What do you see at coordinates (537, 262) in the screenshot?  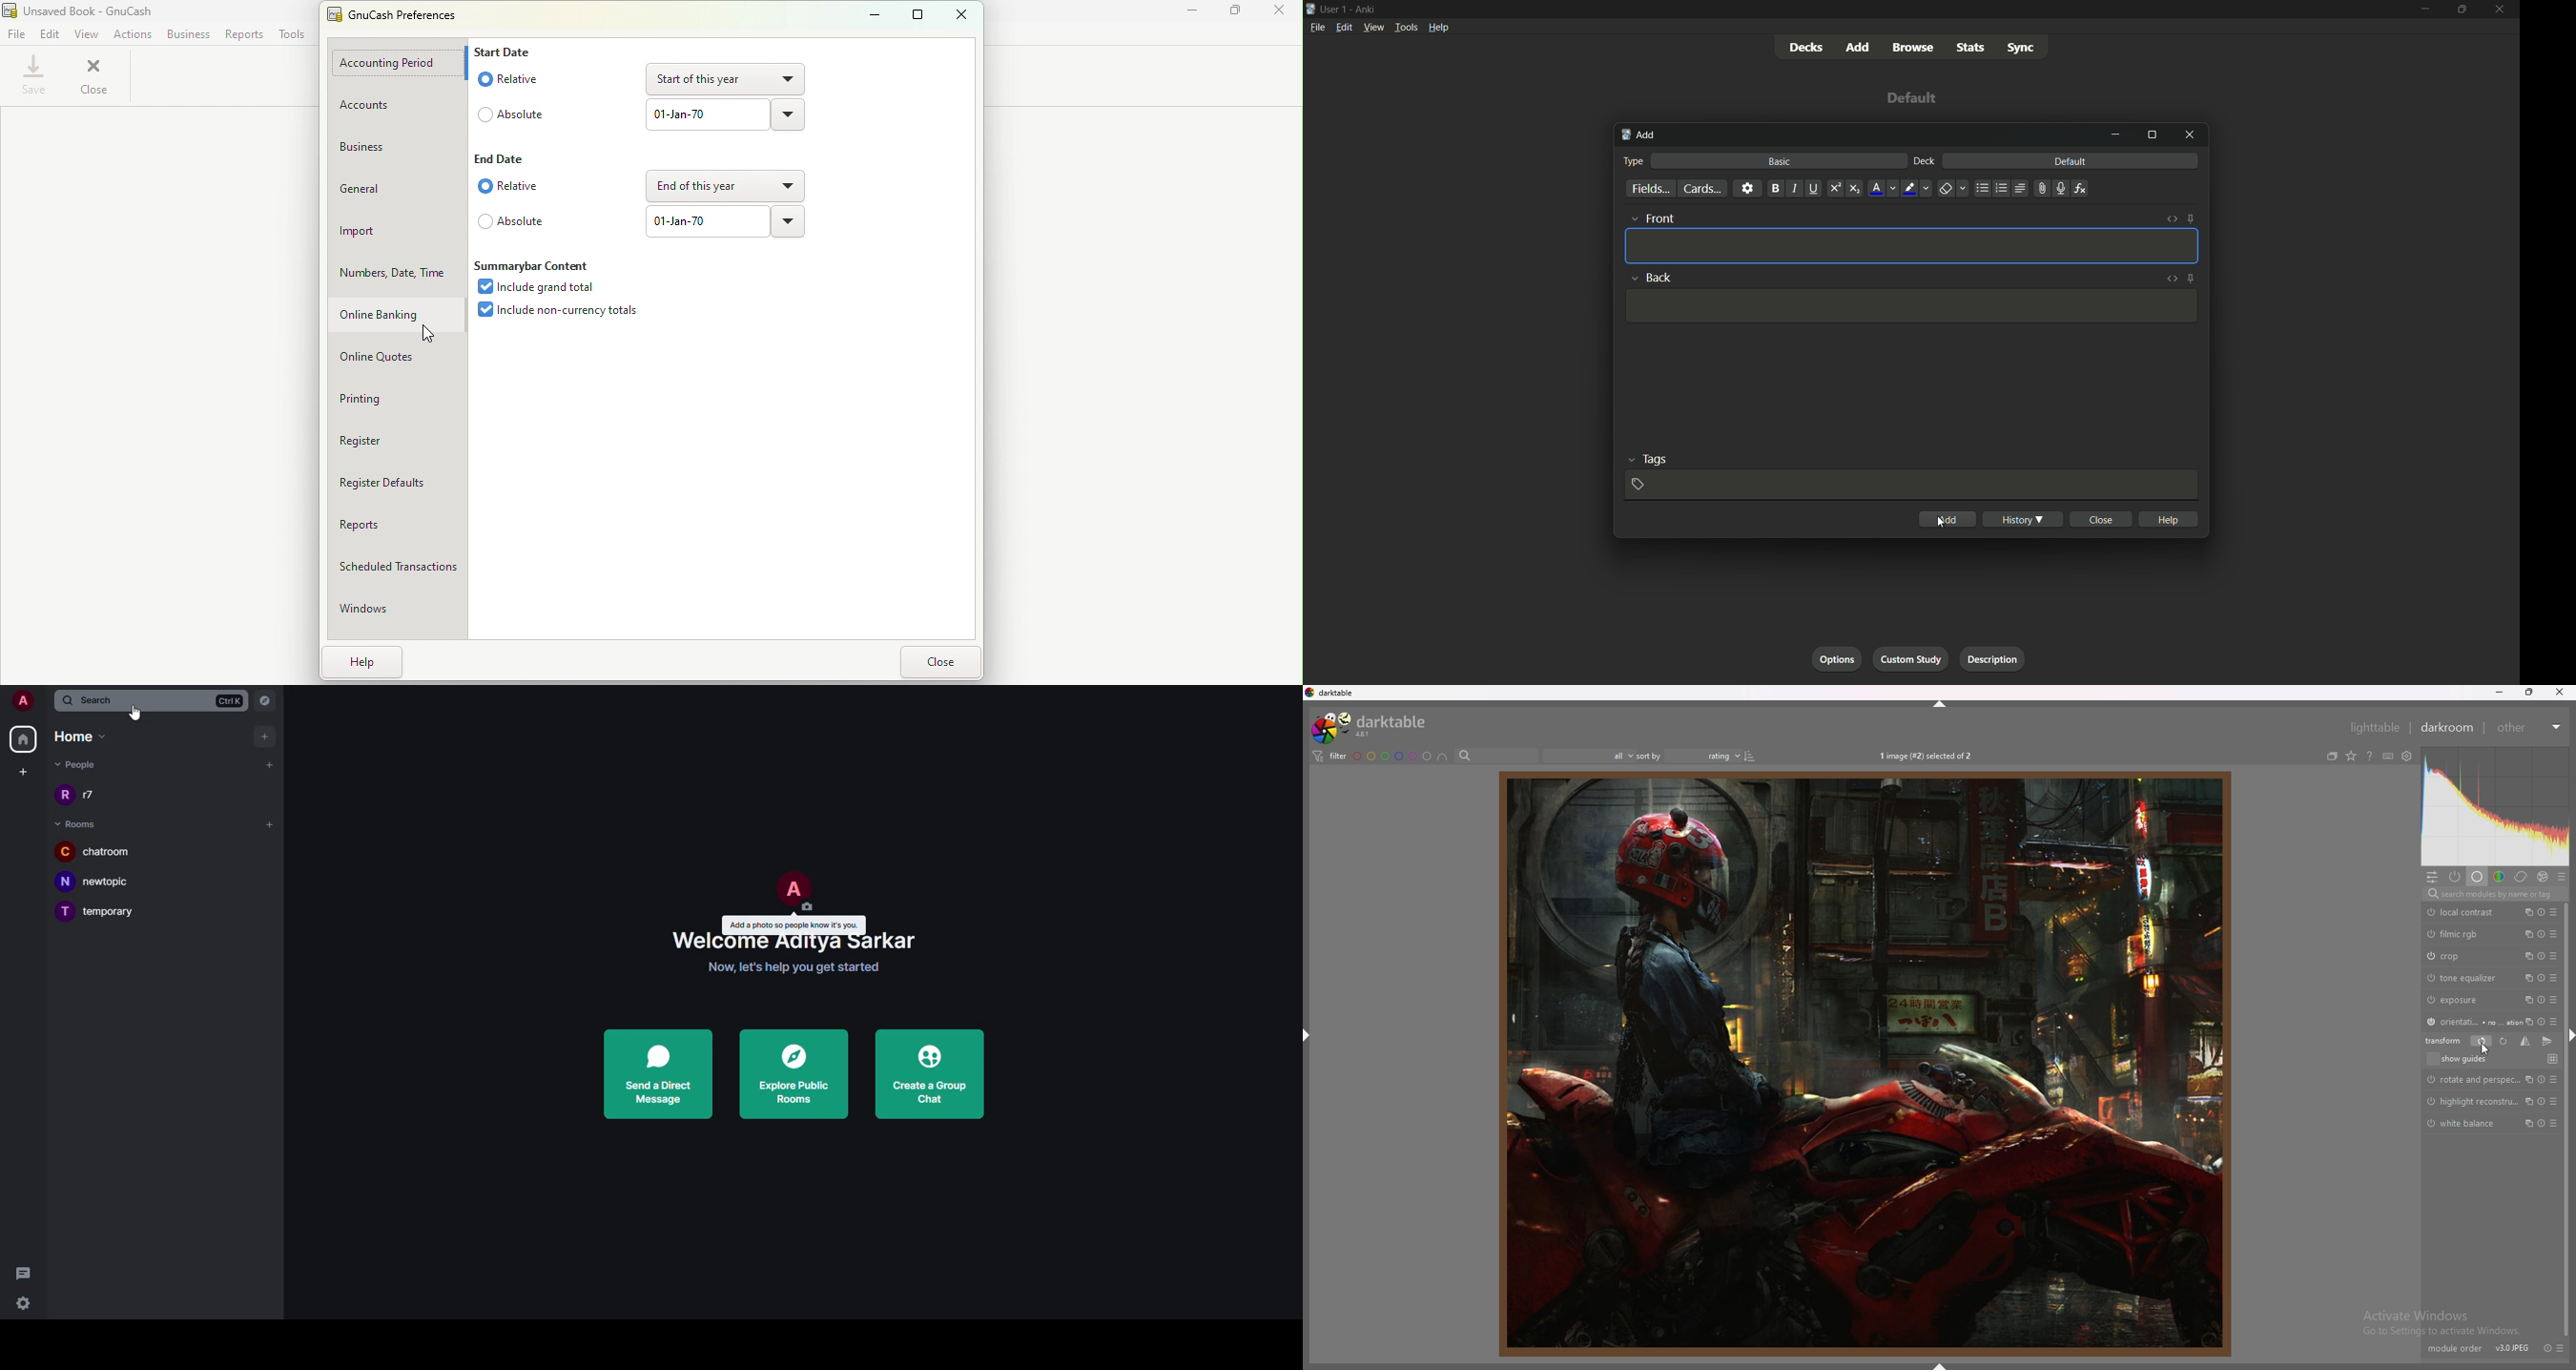 I see `Summarybar content` at bounding box center [537, 262].